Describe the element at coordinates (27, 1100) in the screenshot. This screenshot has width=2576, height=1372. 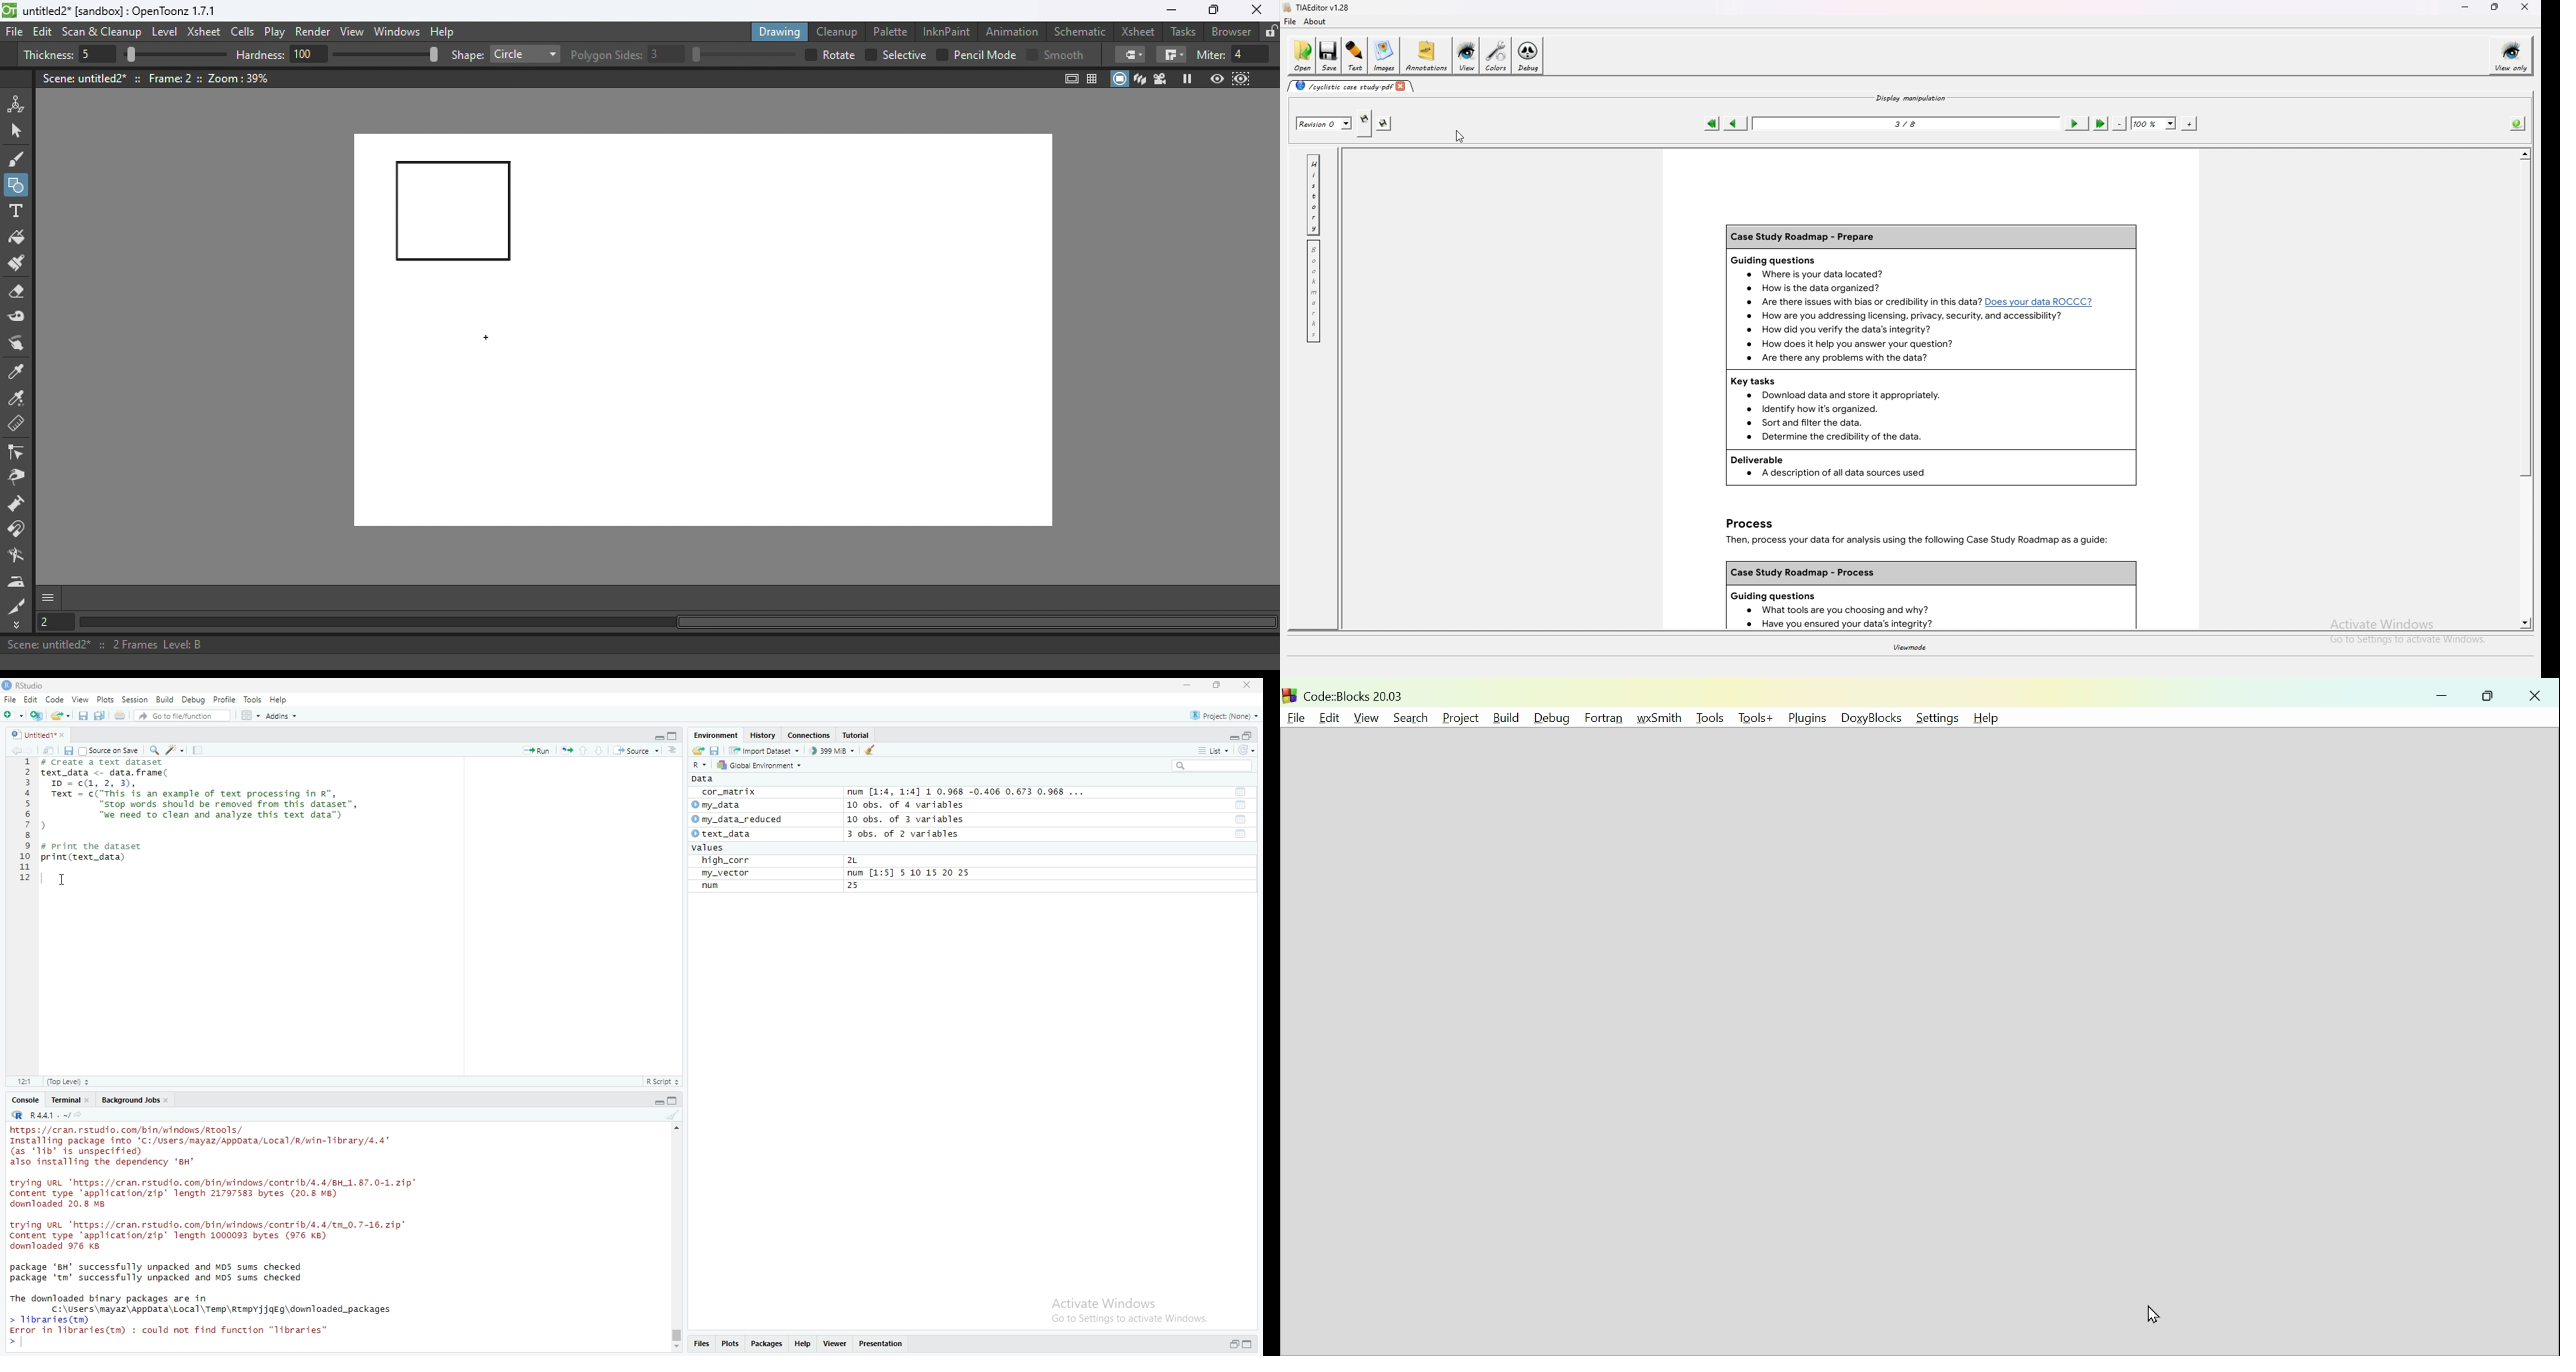
I see `console` at that location.